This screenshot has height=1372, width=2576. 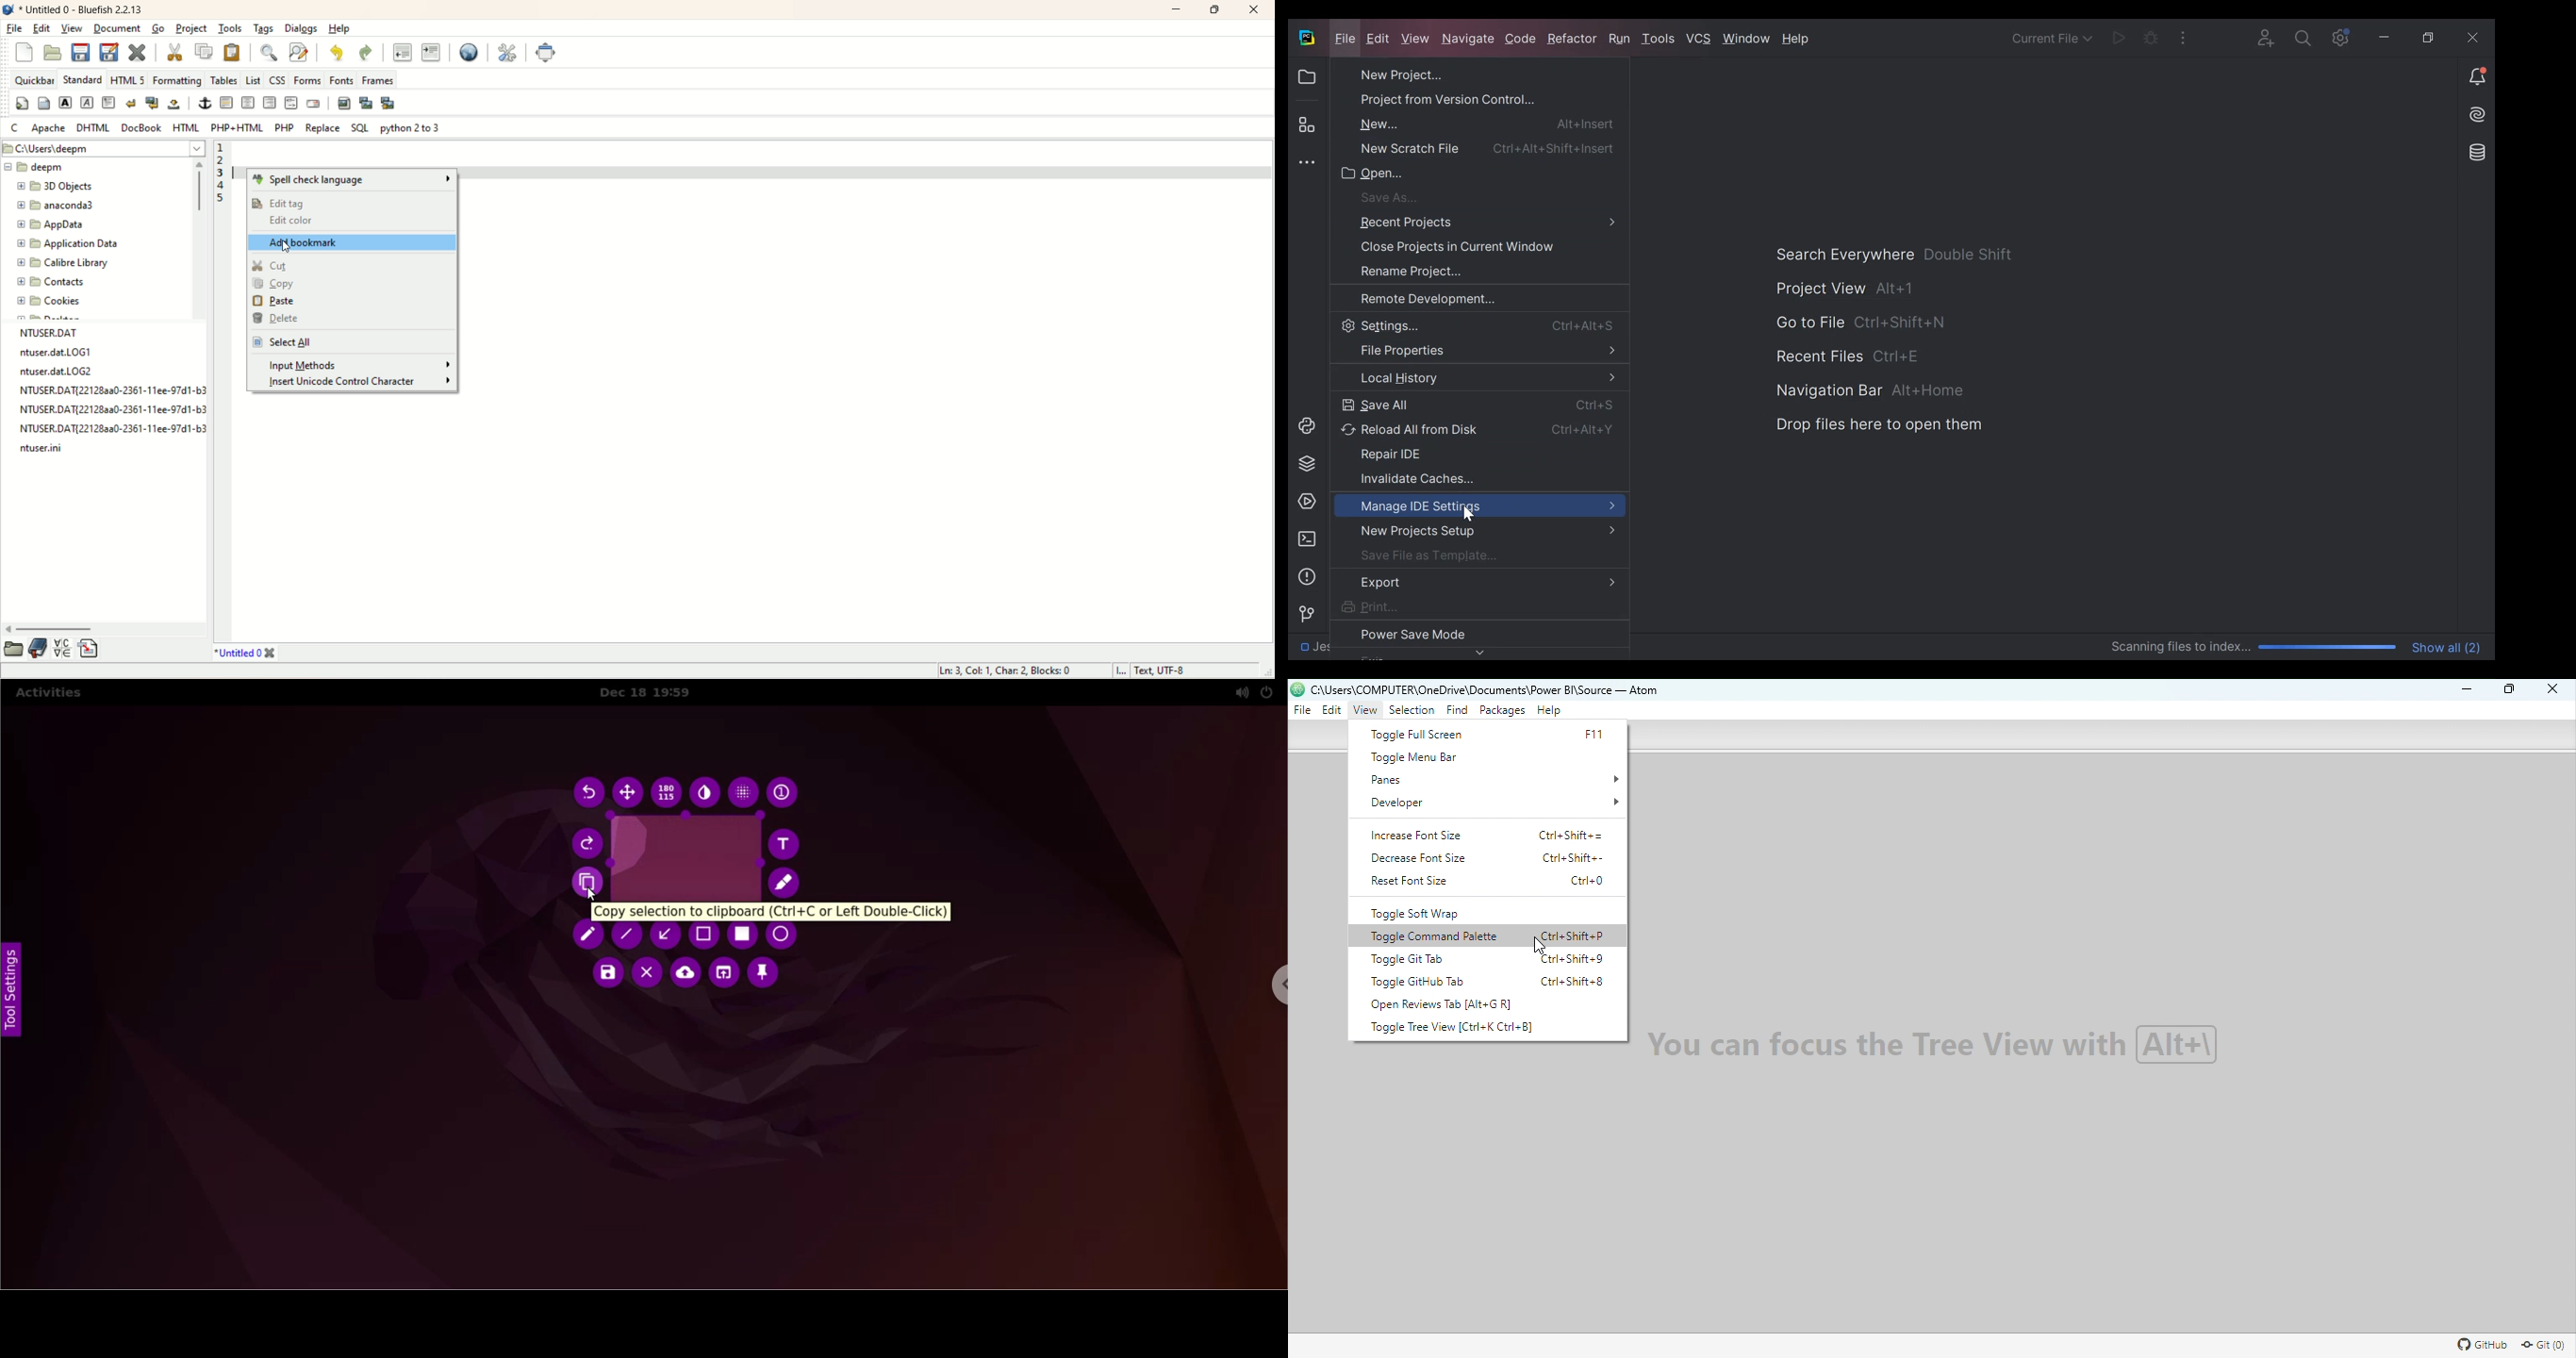 What do you see at coordinates (232, 29) in the screenshot?
I see `tools` at bounding box center [232, 29].